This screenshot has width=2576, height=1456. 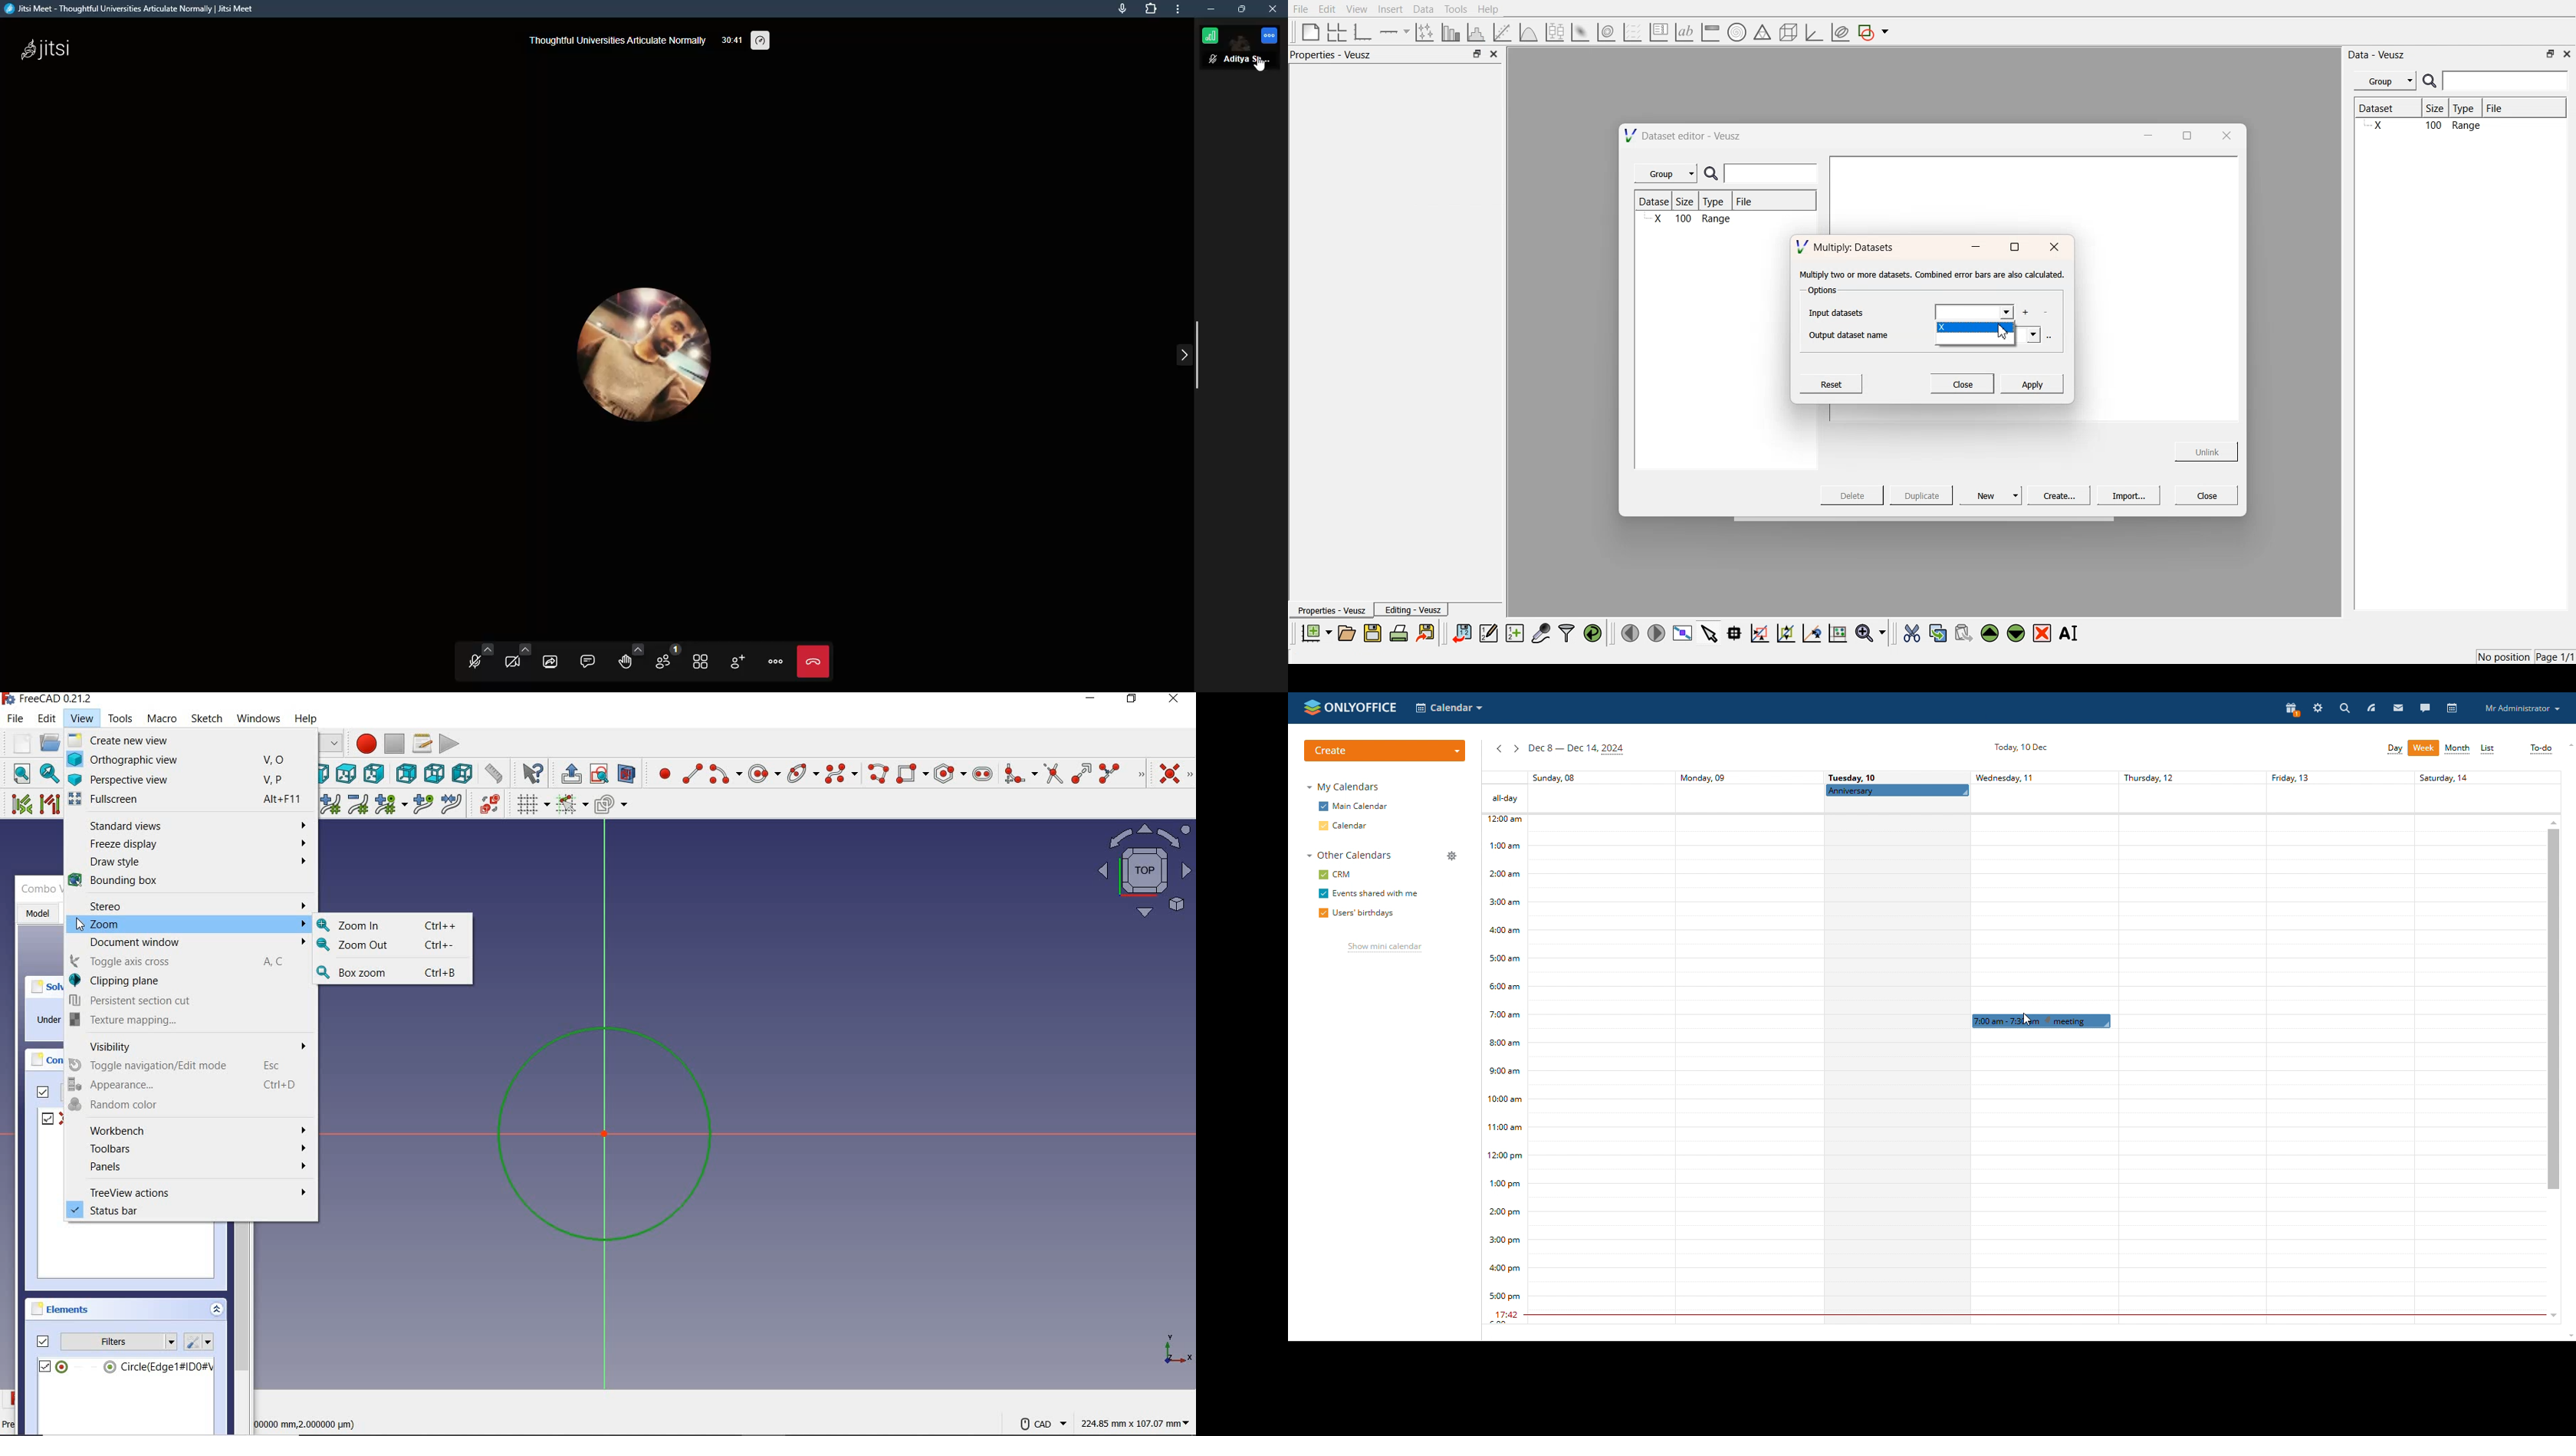 What do you see at coordinates (1874, 33) in the screenshot?
I see `add a shape` at bounding box center [1874, 33].